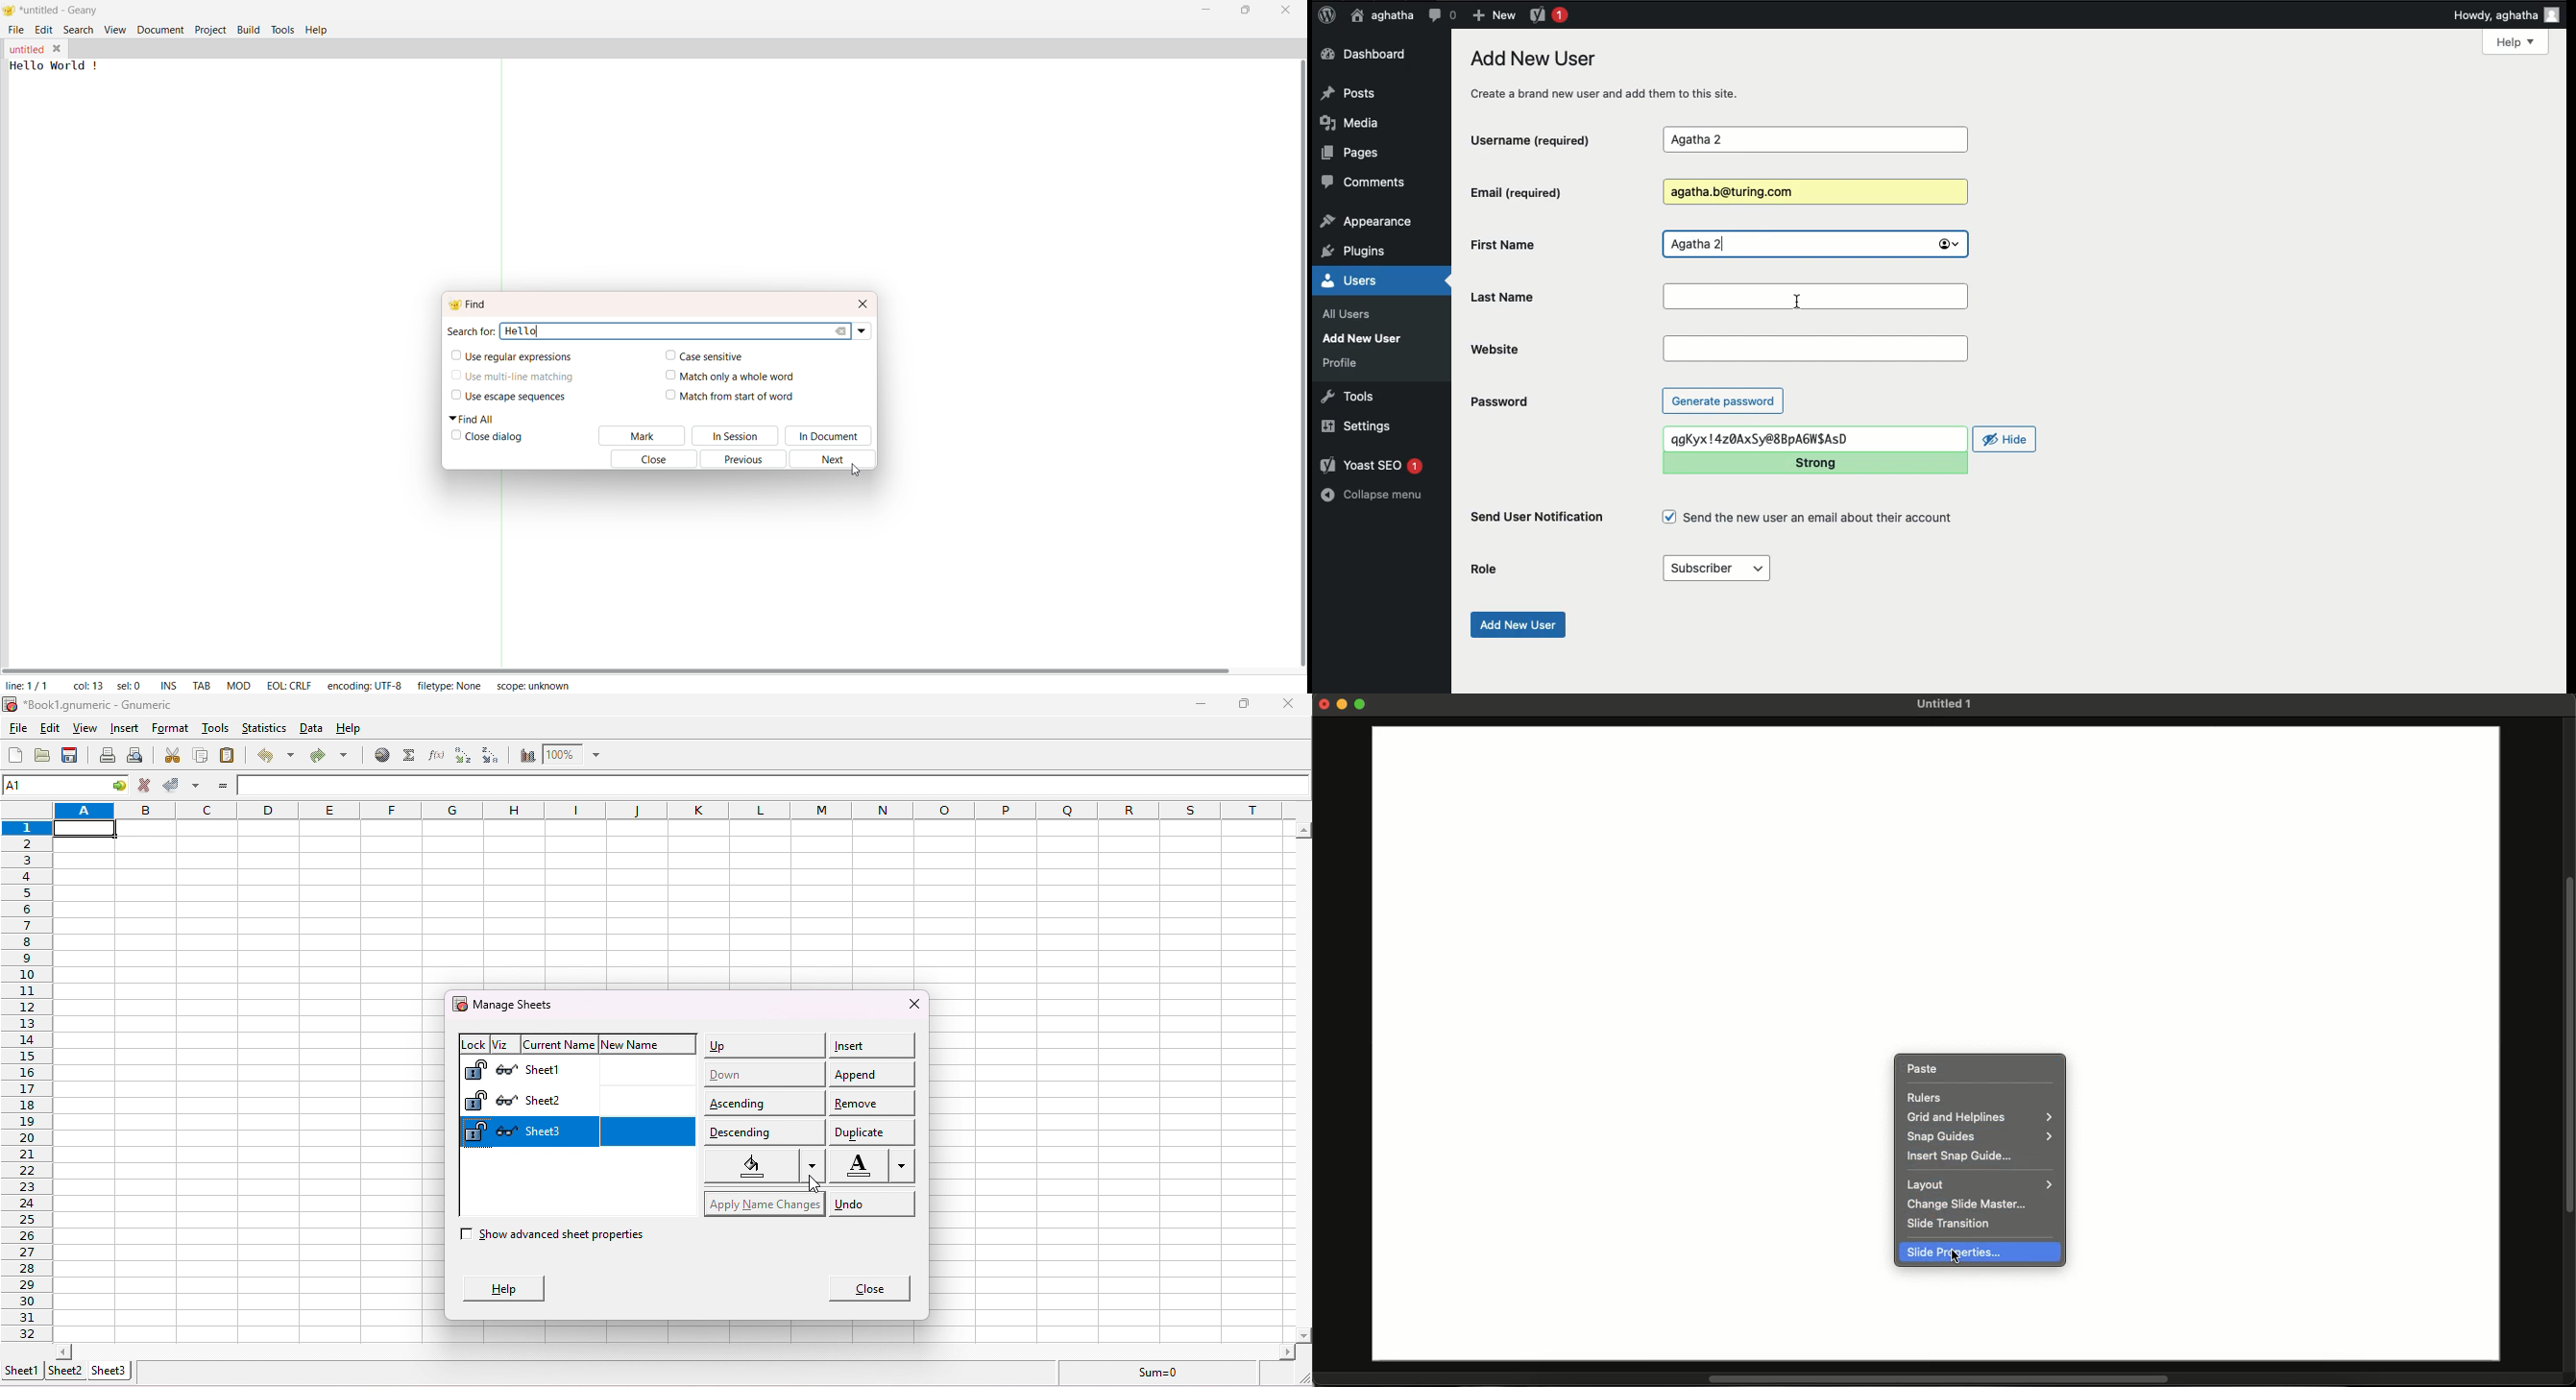 The width and height of the screenshot is (2576, 1400). Describe the element at coordinates (1816, 348) in the screenshot. I see `Website` at that location.